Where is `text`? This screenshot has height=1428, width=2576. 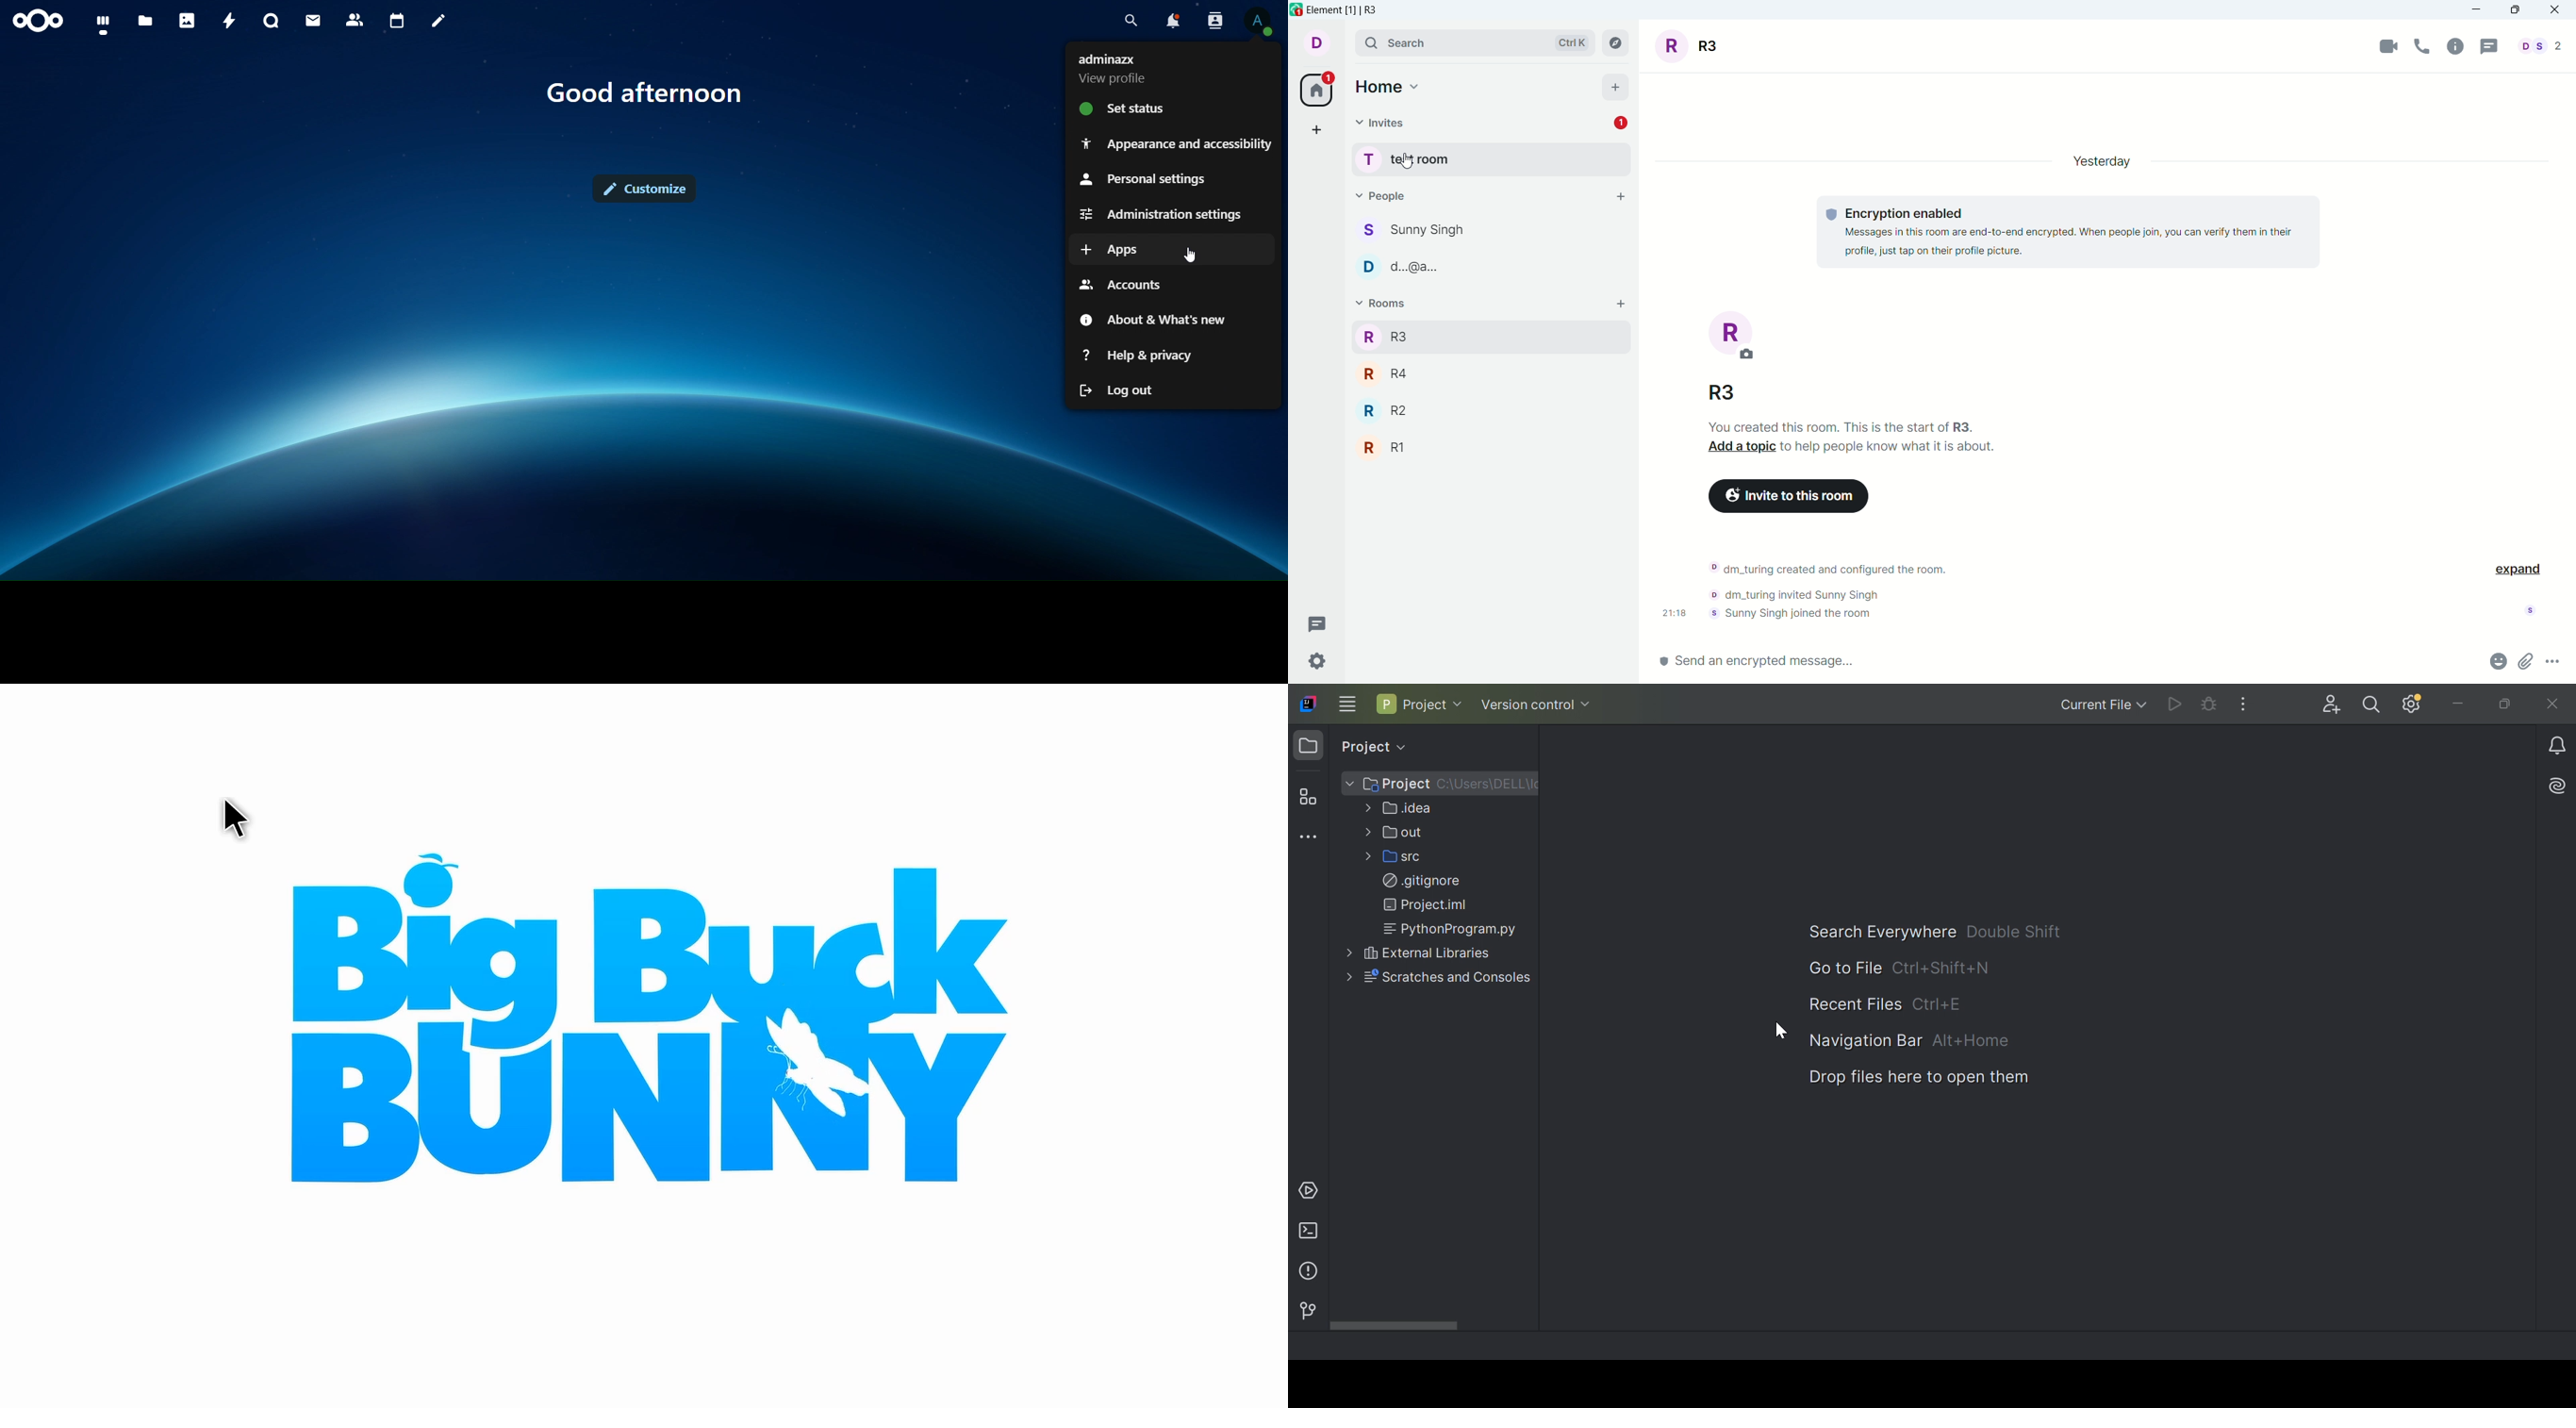 text is located at coordinates (1833, 426).